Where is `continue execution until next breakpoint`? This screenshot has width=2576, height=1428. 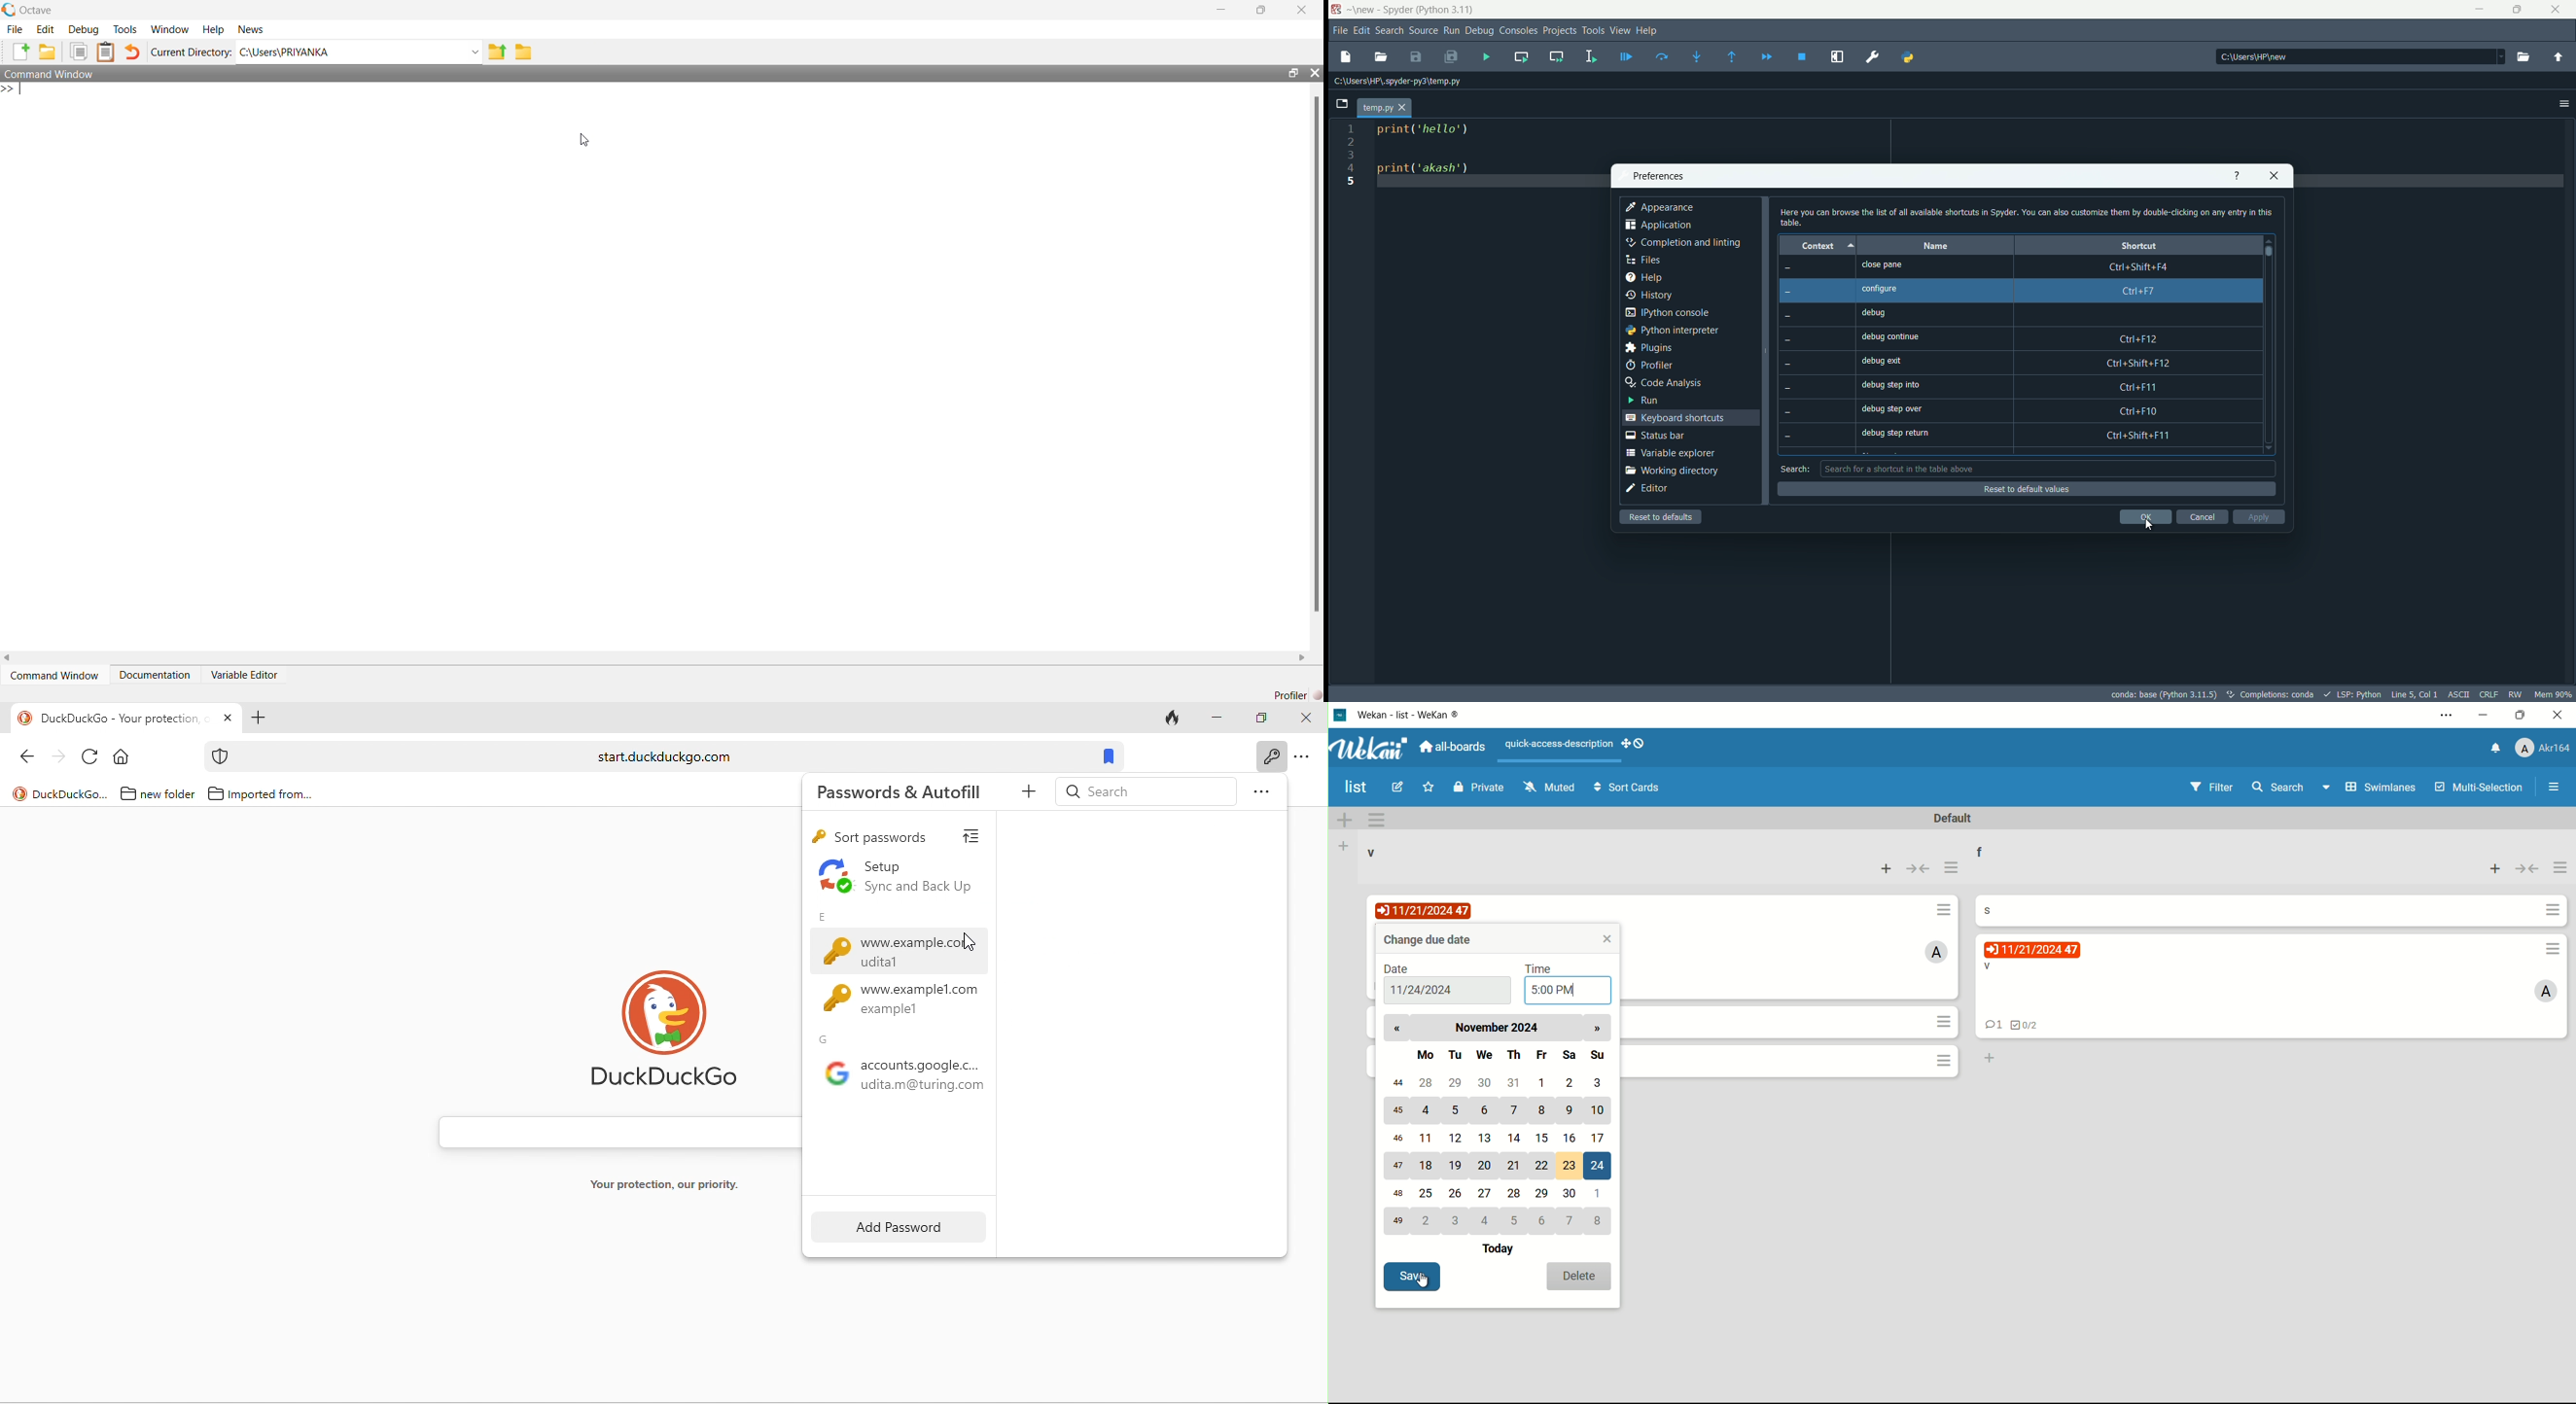
continue execution until next breakpoint is located at coordinates (1766, 57).